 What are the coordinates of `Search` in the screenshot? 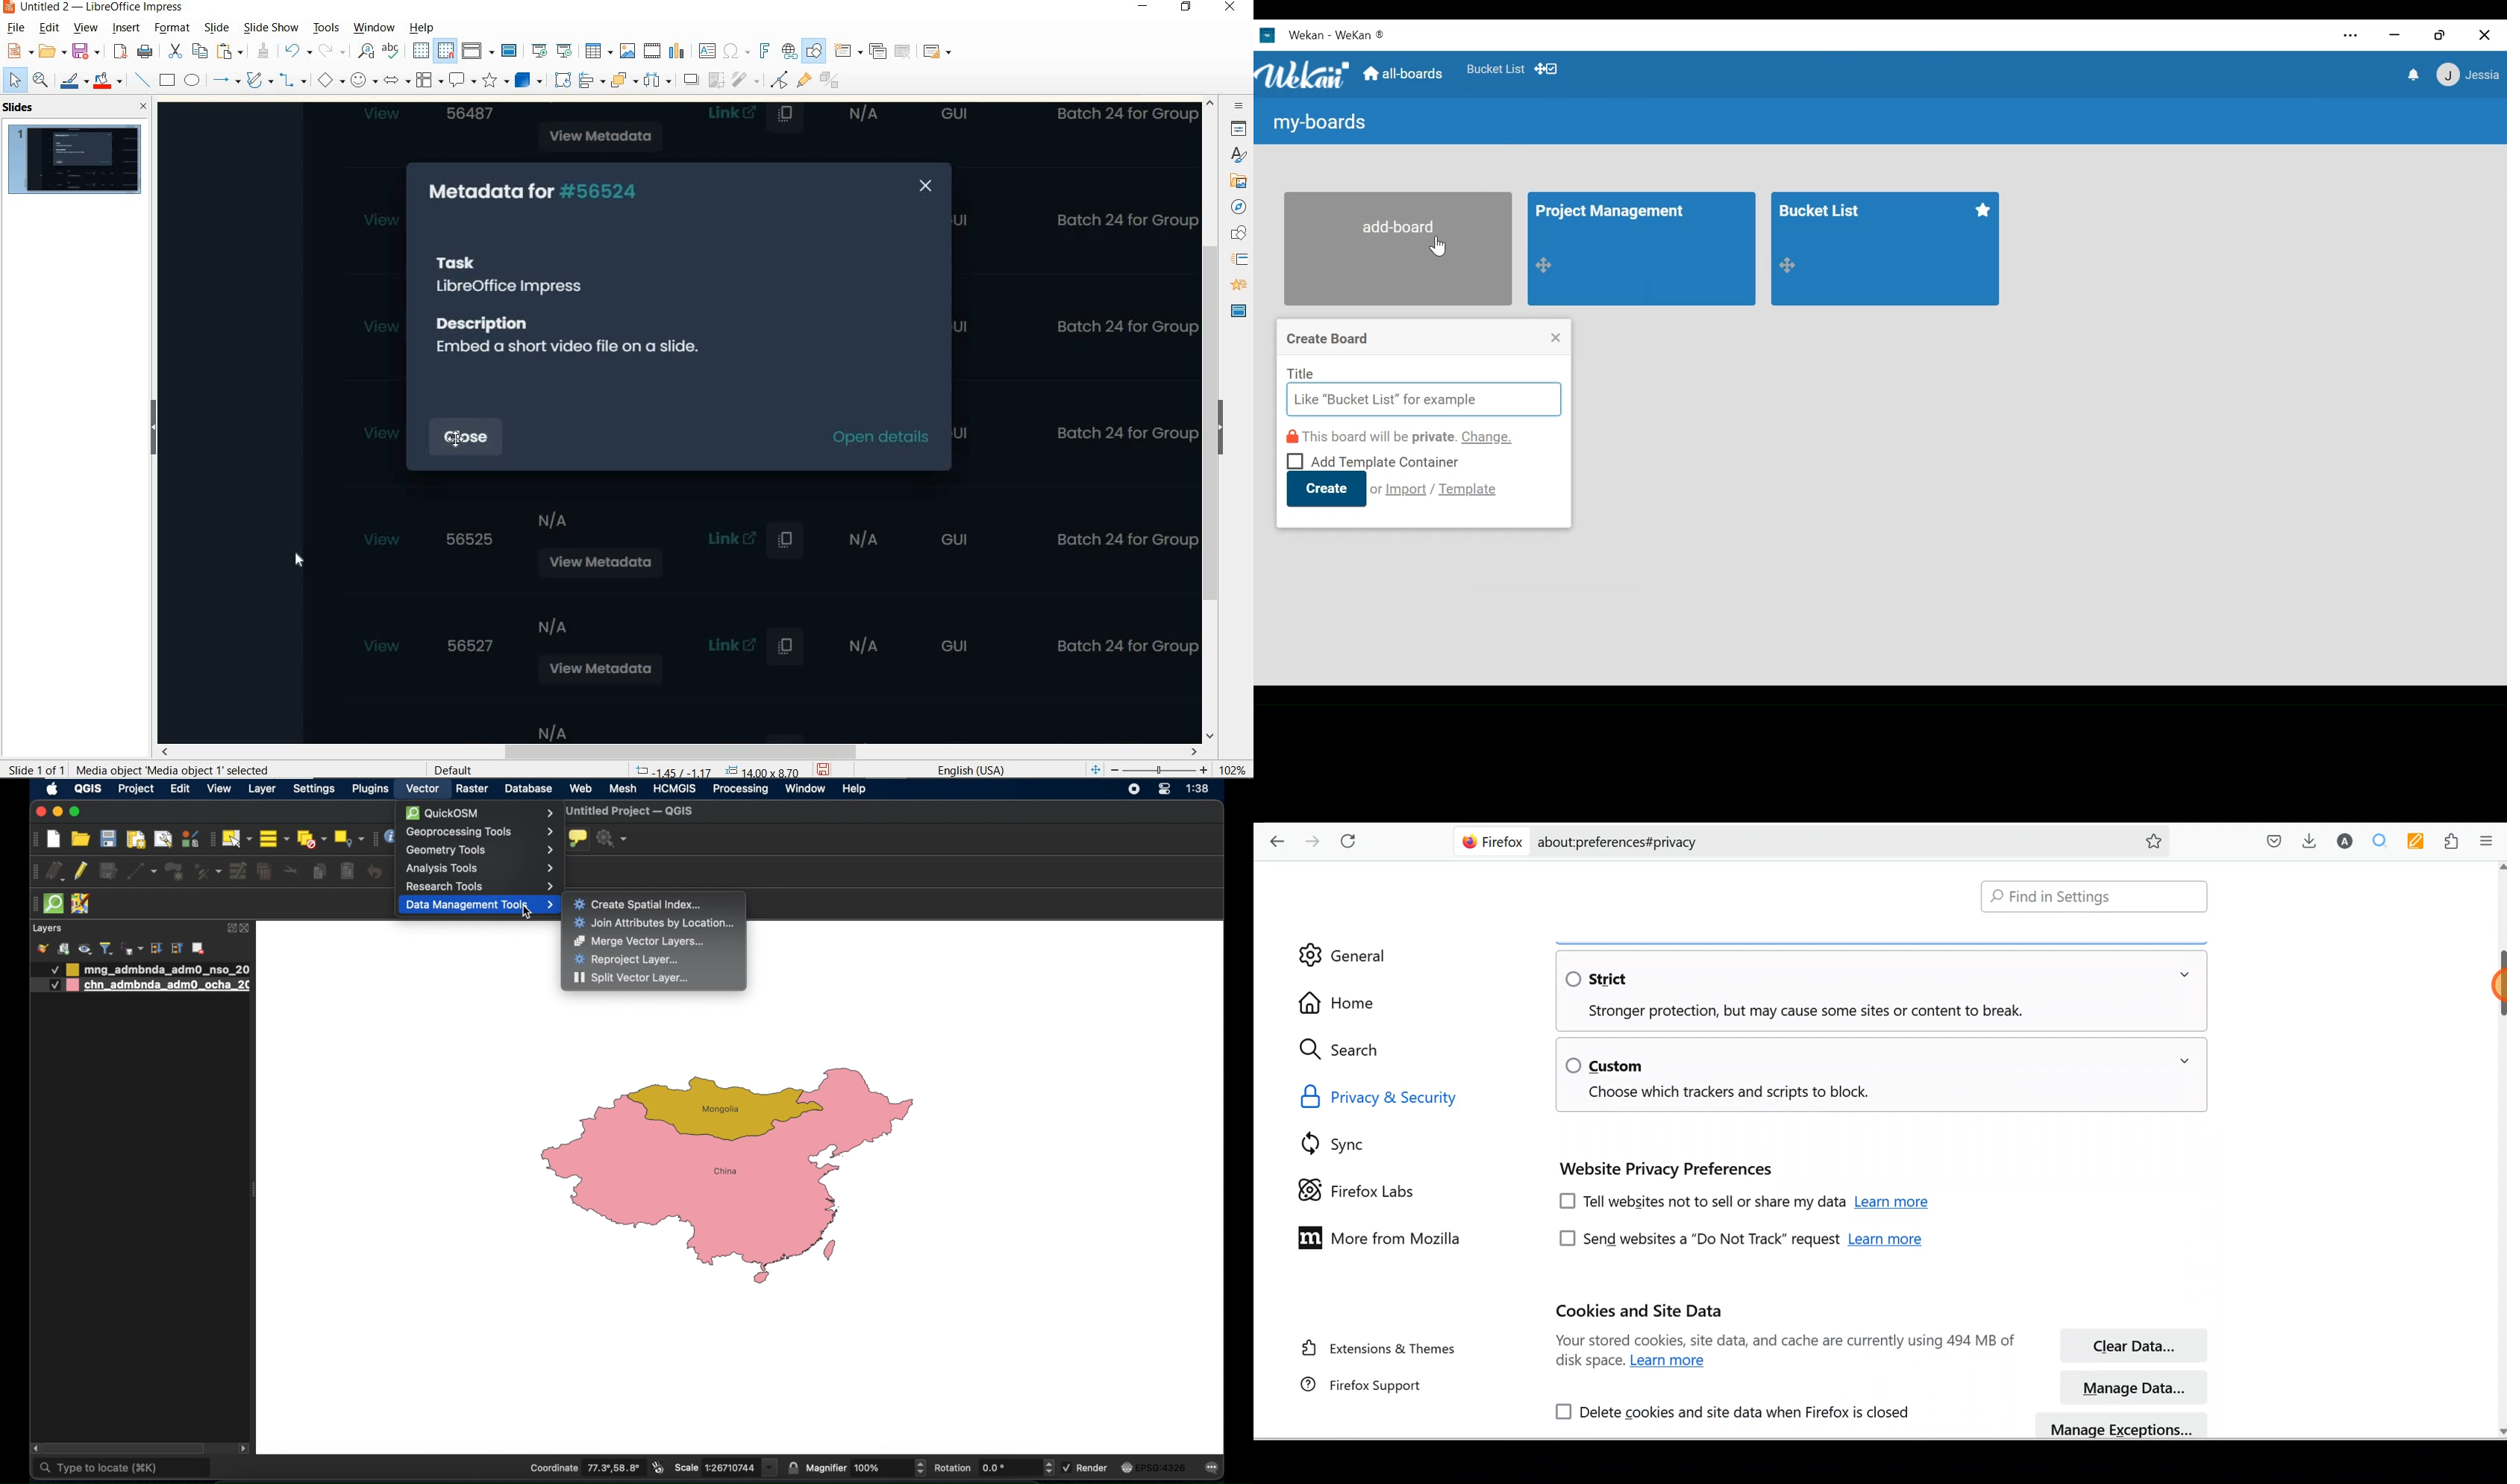 It's located at (1345, 1049).